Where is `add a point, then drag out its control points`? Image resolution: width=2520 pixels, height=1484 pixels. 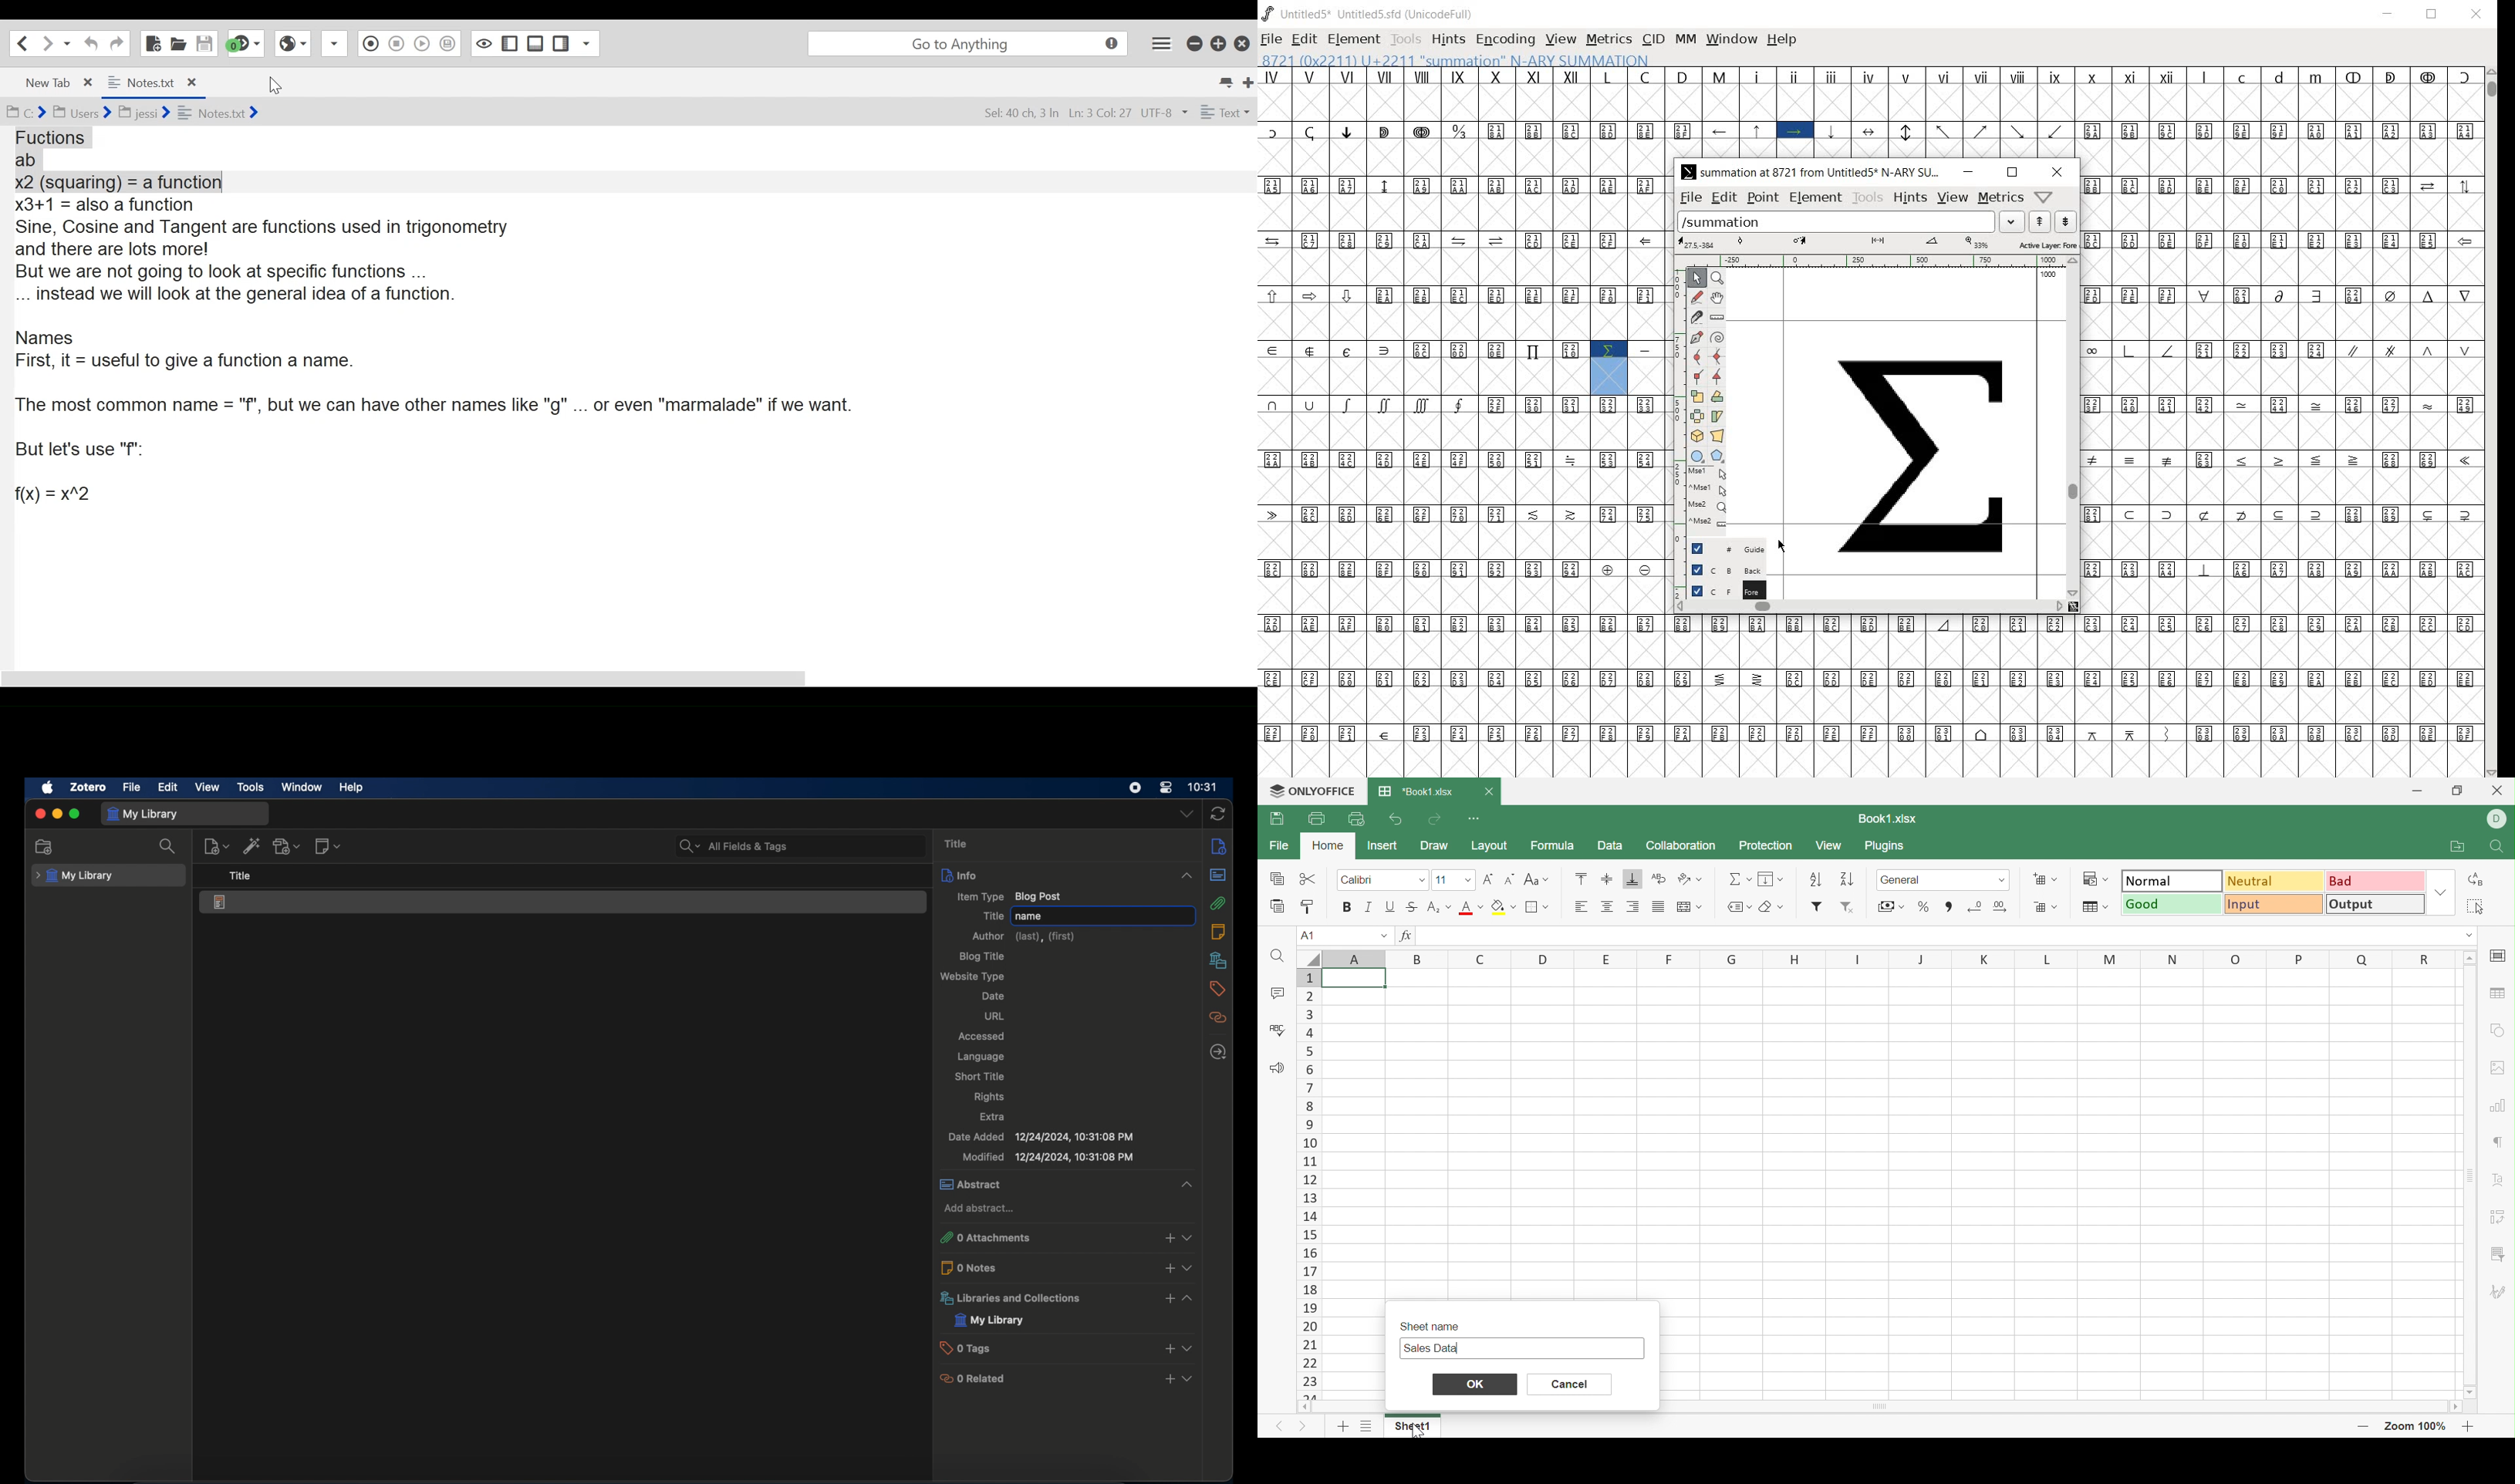 add a point, then drag out its control points is located at coordinates (1697, 336).